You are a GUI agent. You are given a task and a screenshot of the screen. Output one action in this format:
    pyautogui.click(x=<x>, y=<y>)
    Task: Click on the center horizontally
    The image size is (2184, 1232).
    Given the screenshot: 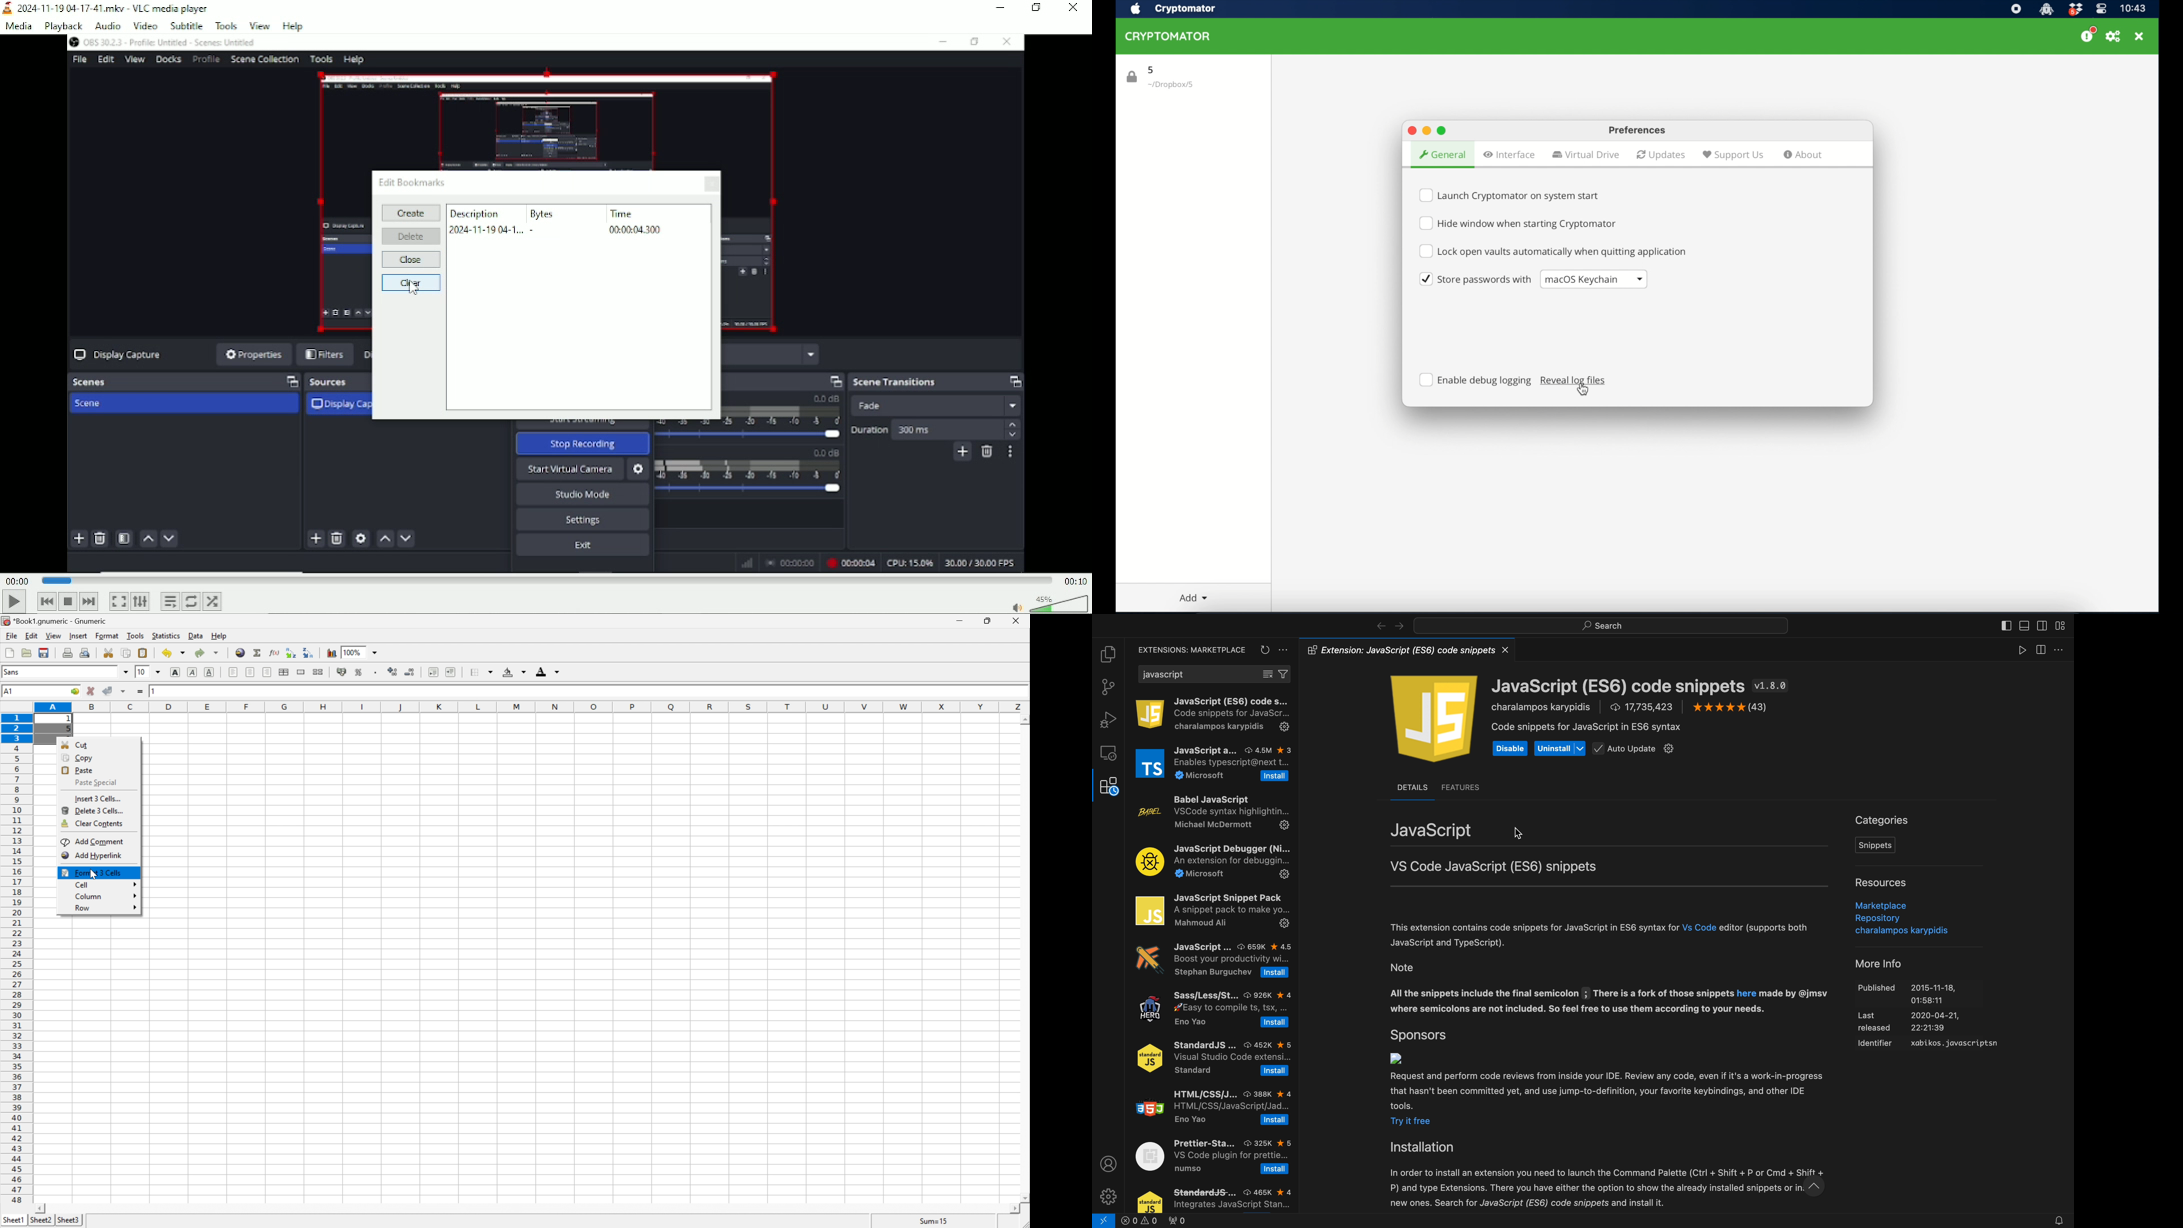 What is the action you would take?
    pyautogui.click(x=284, y=671)
    